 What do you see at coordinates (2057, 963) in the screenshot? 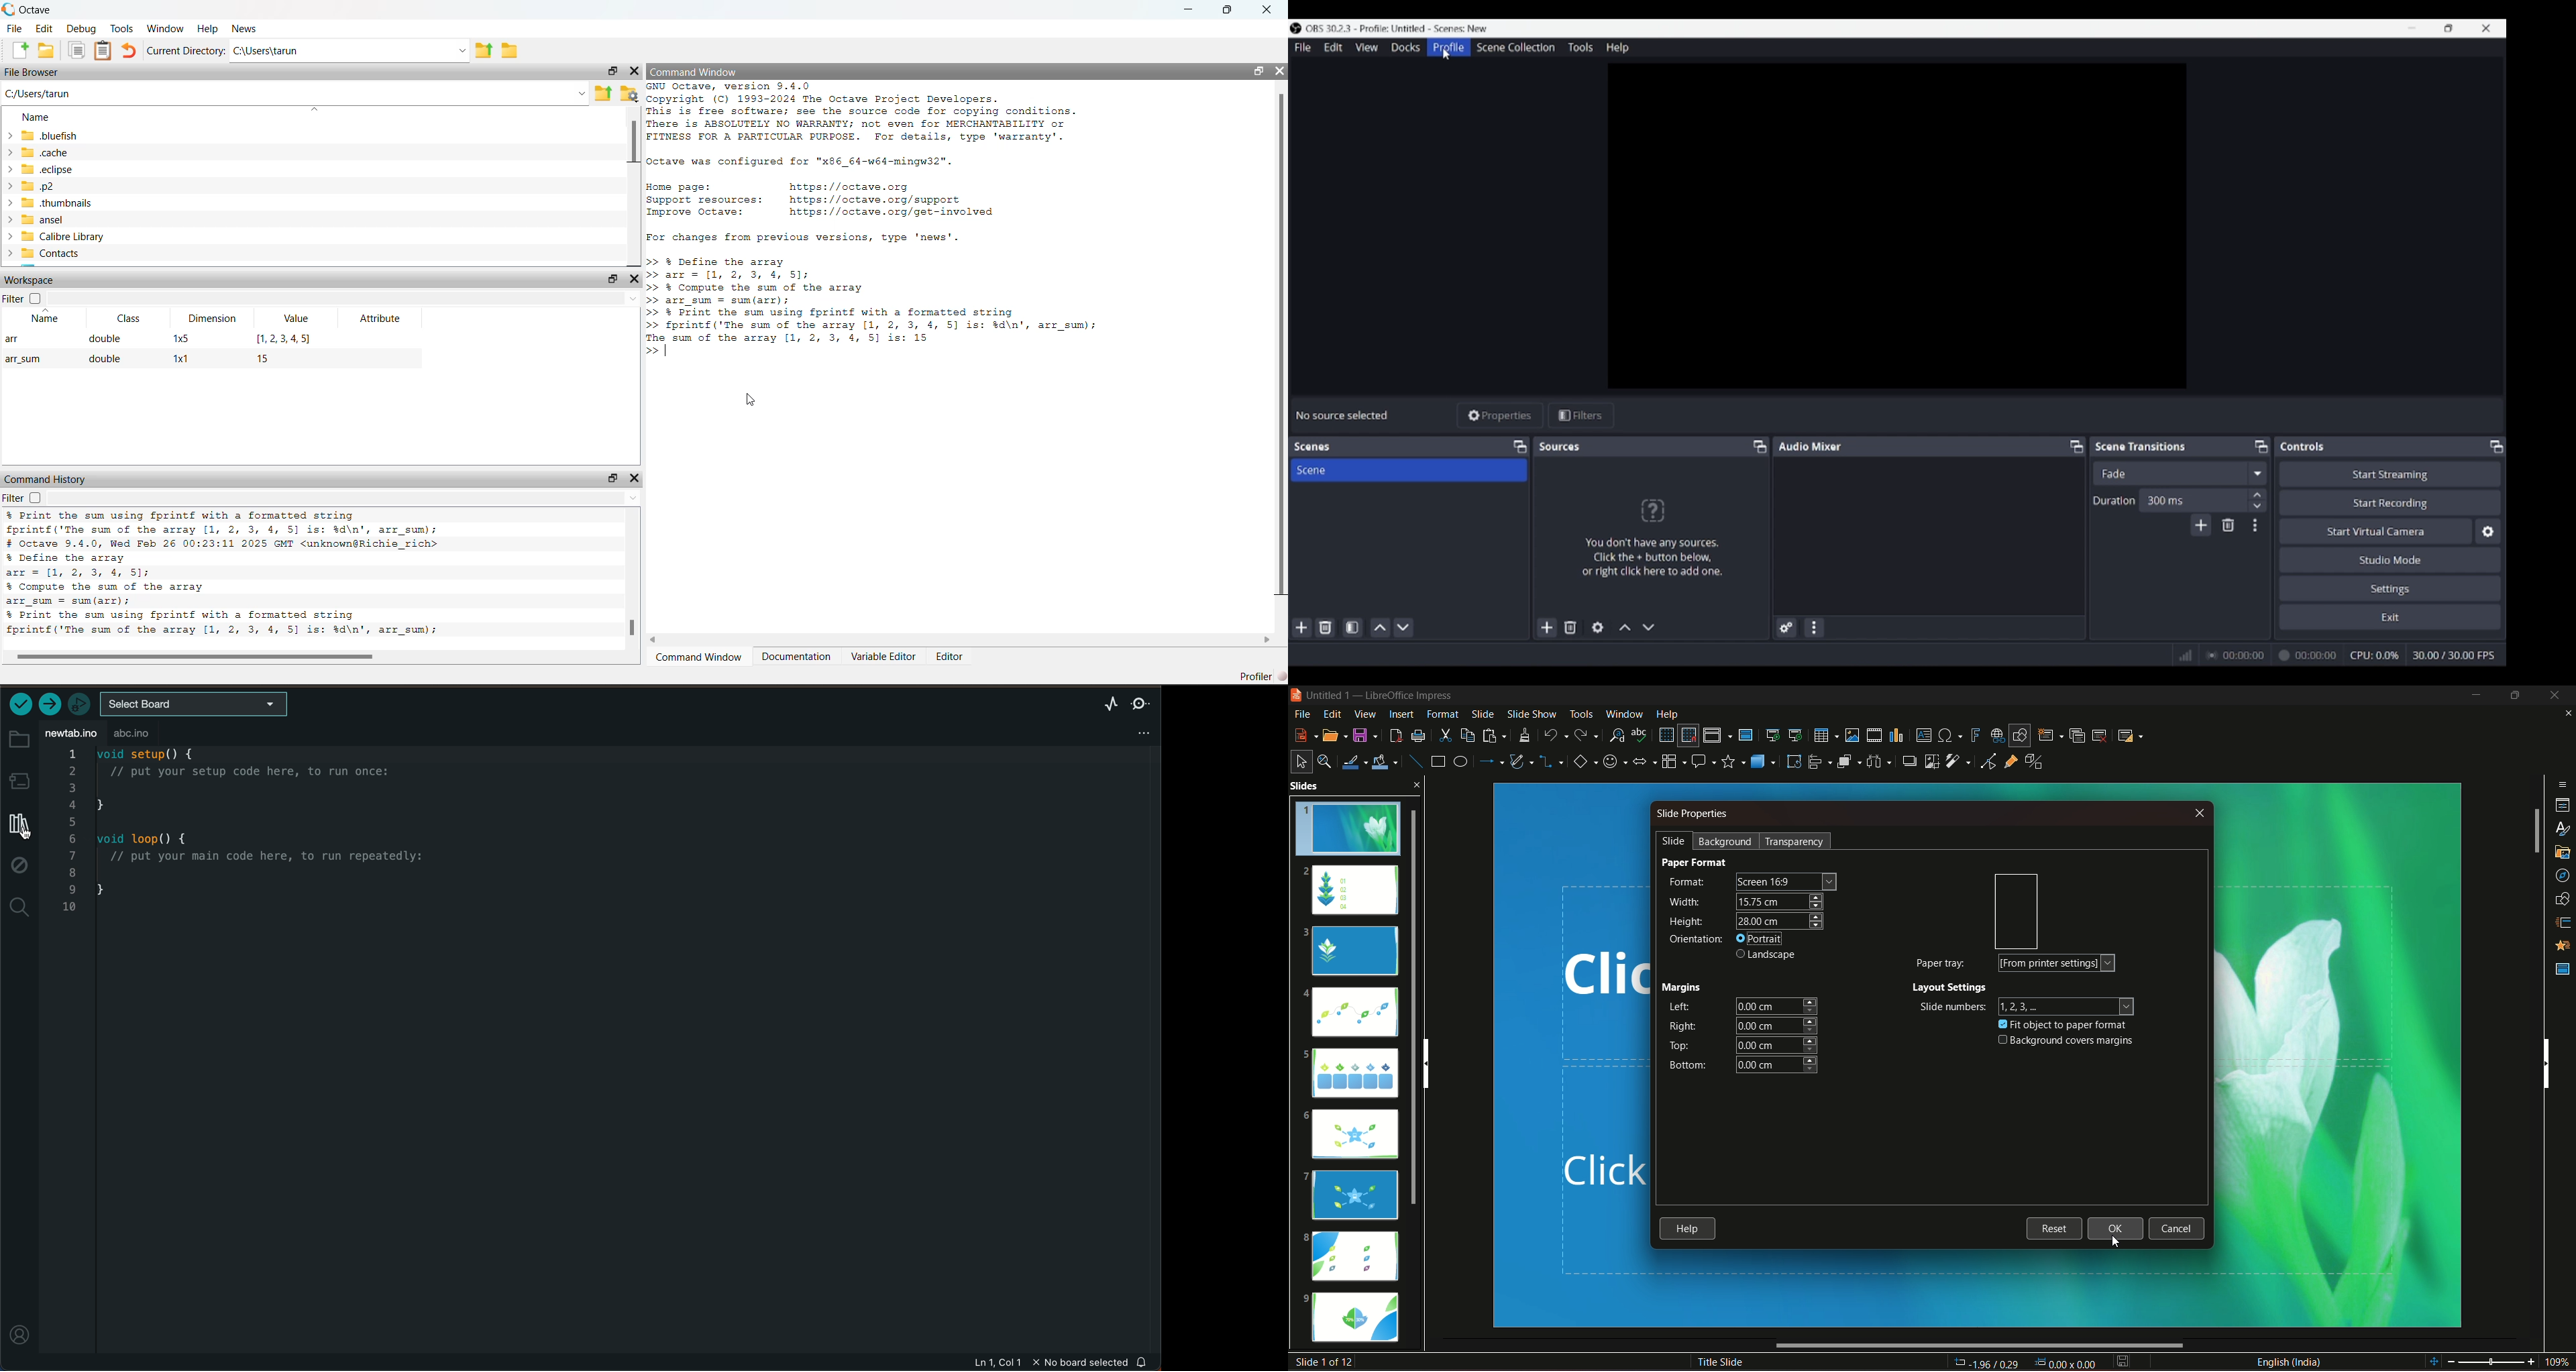
I see `form printer settings` at bounding box center [2057, 963].